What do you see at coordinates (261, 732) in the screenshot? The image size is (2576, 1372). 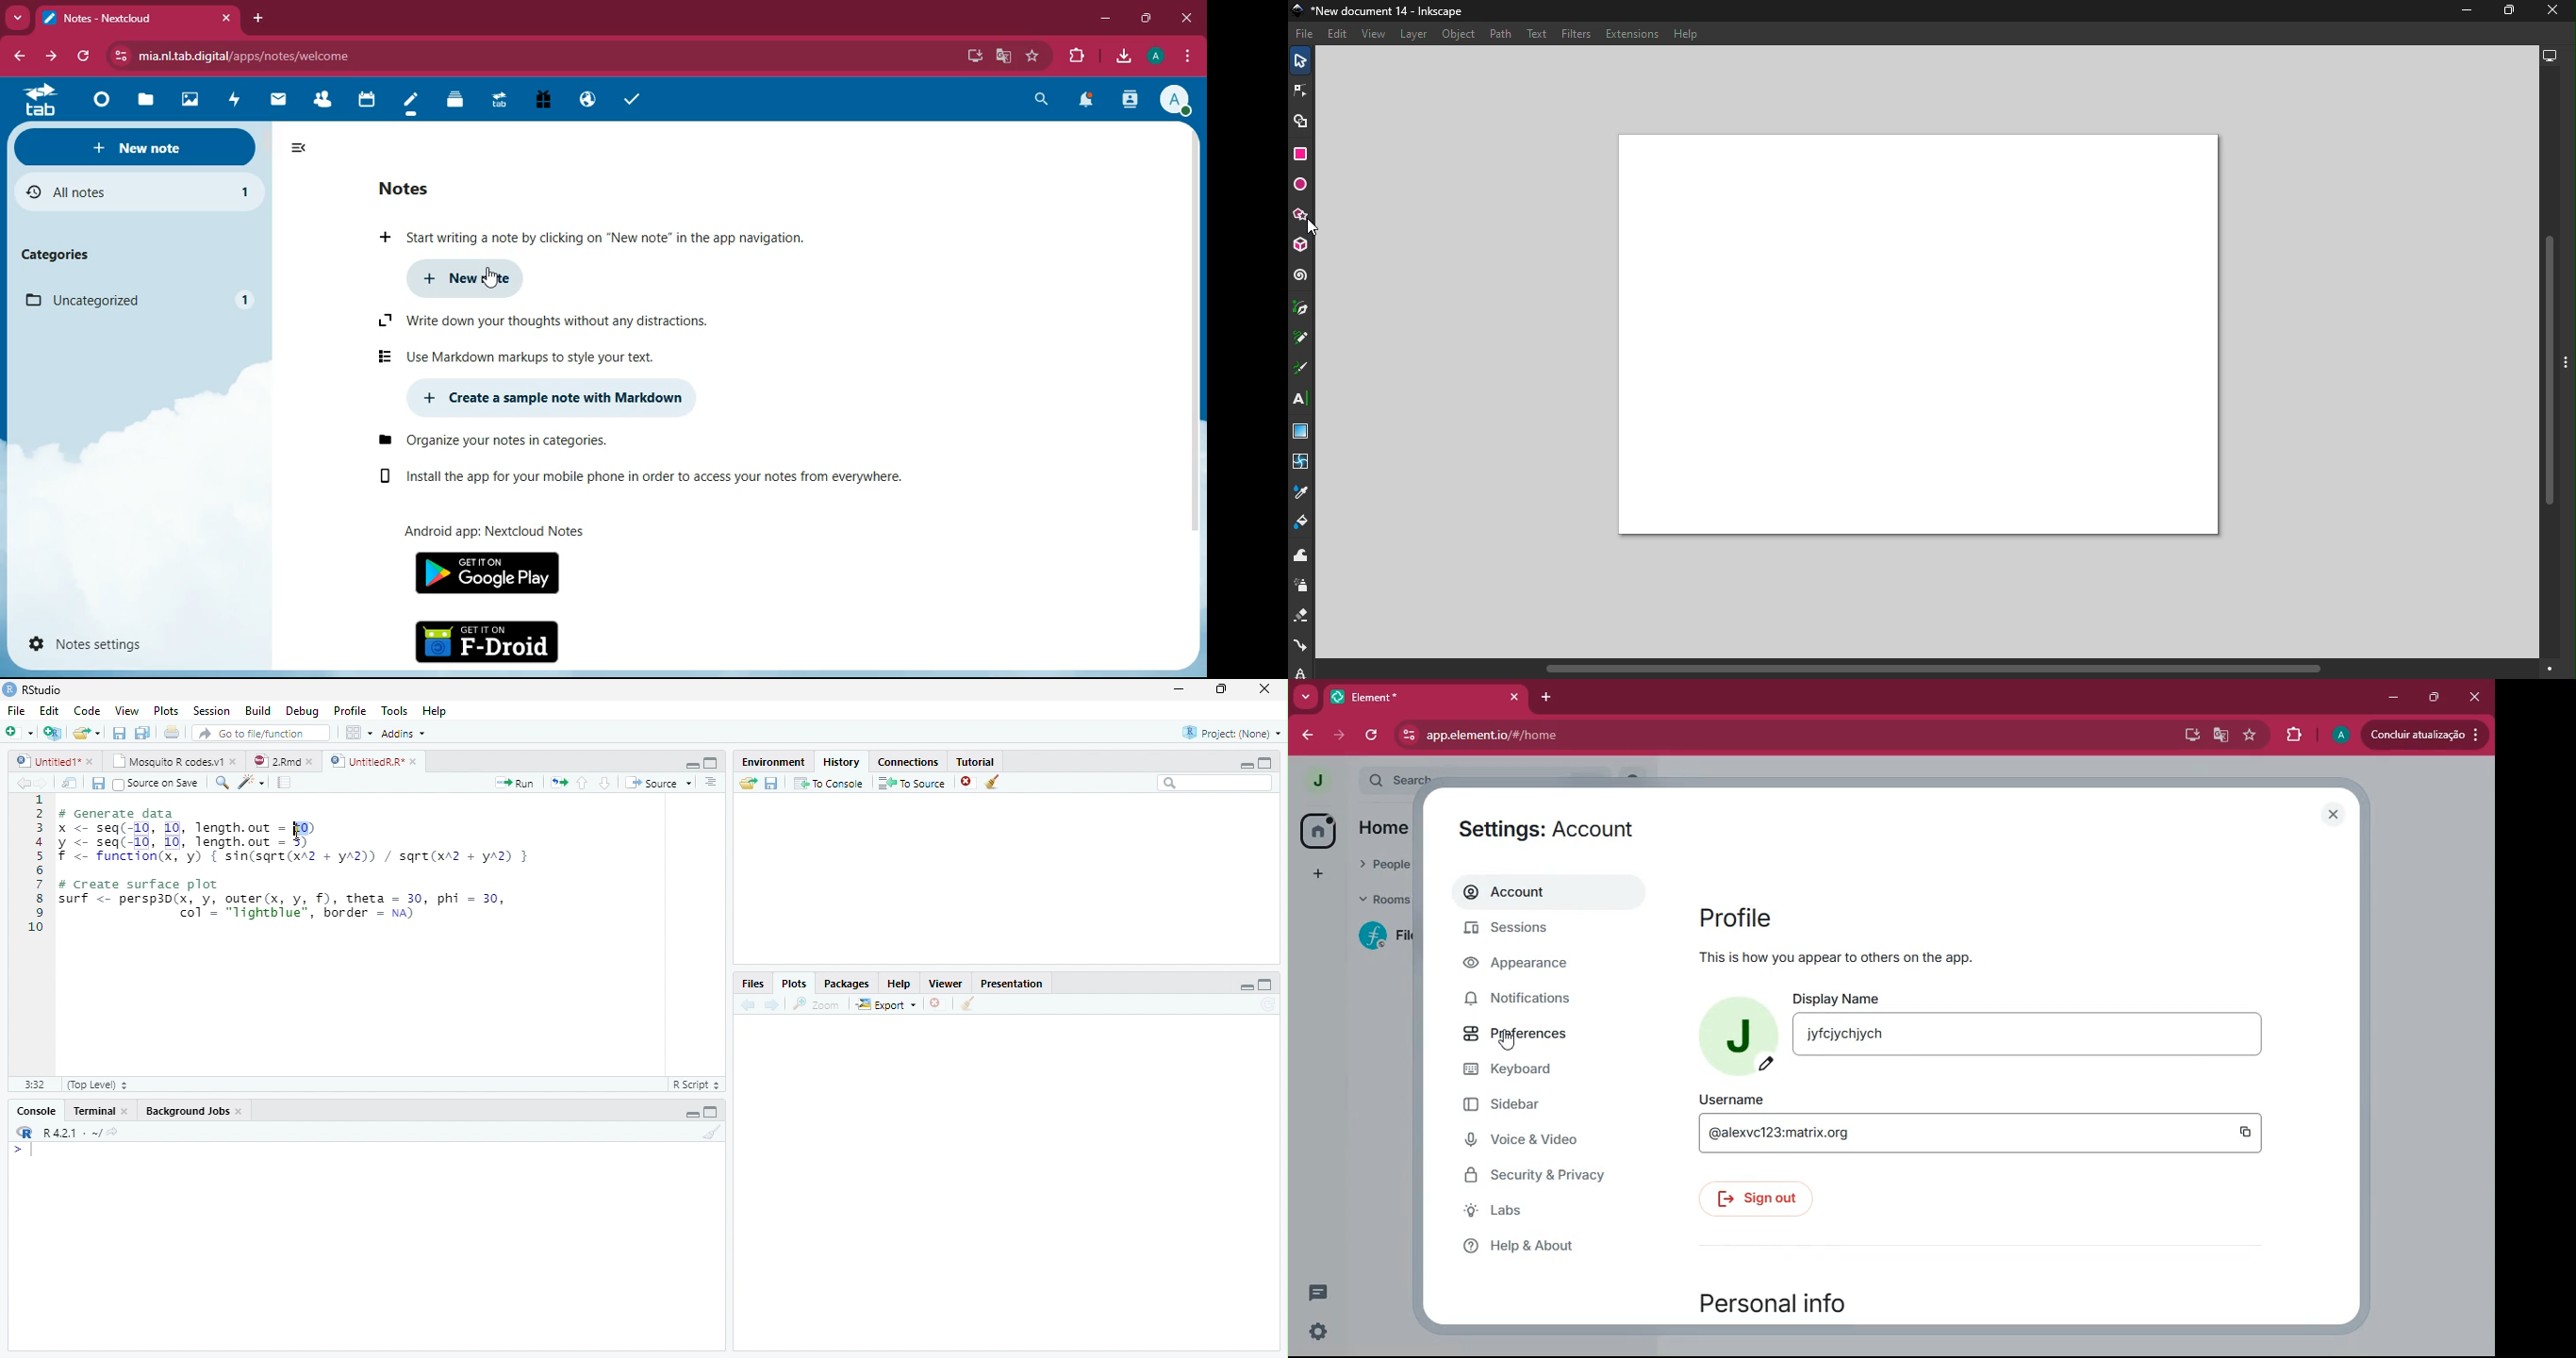 I see `Go to file/function` at bounding box center [261, 732].